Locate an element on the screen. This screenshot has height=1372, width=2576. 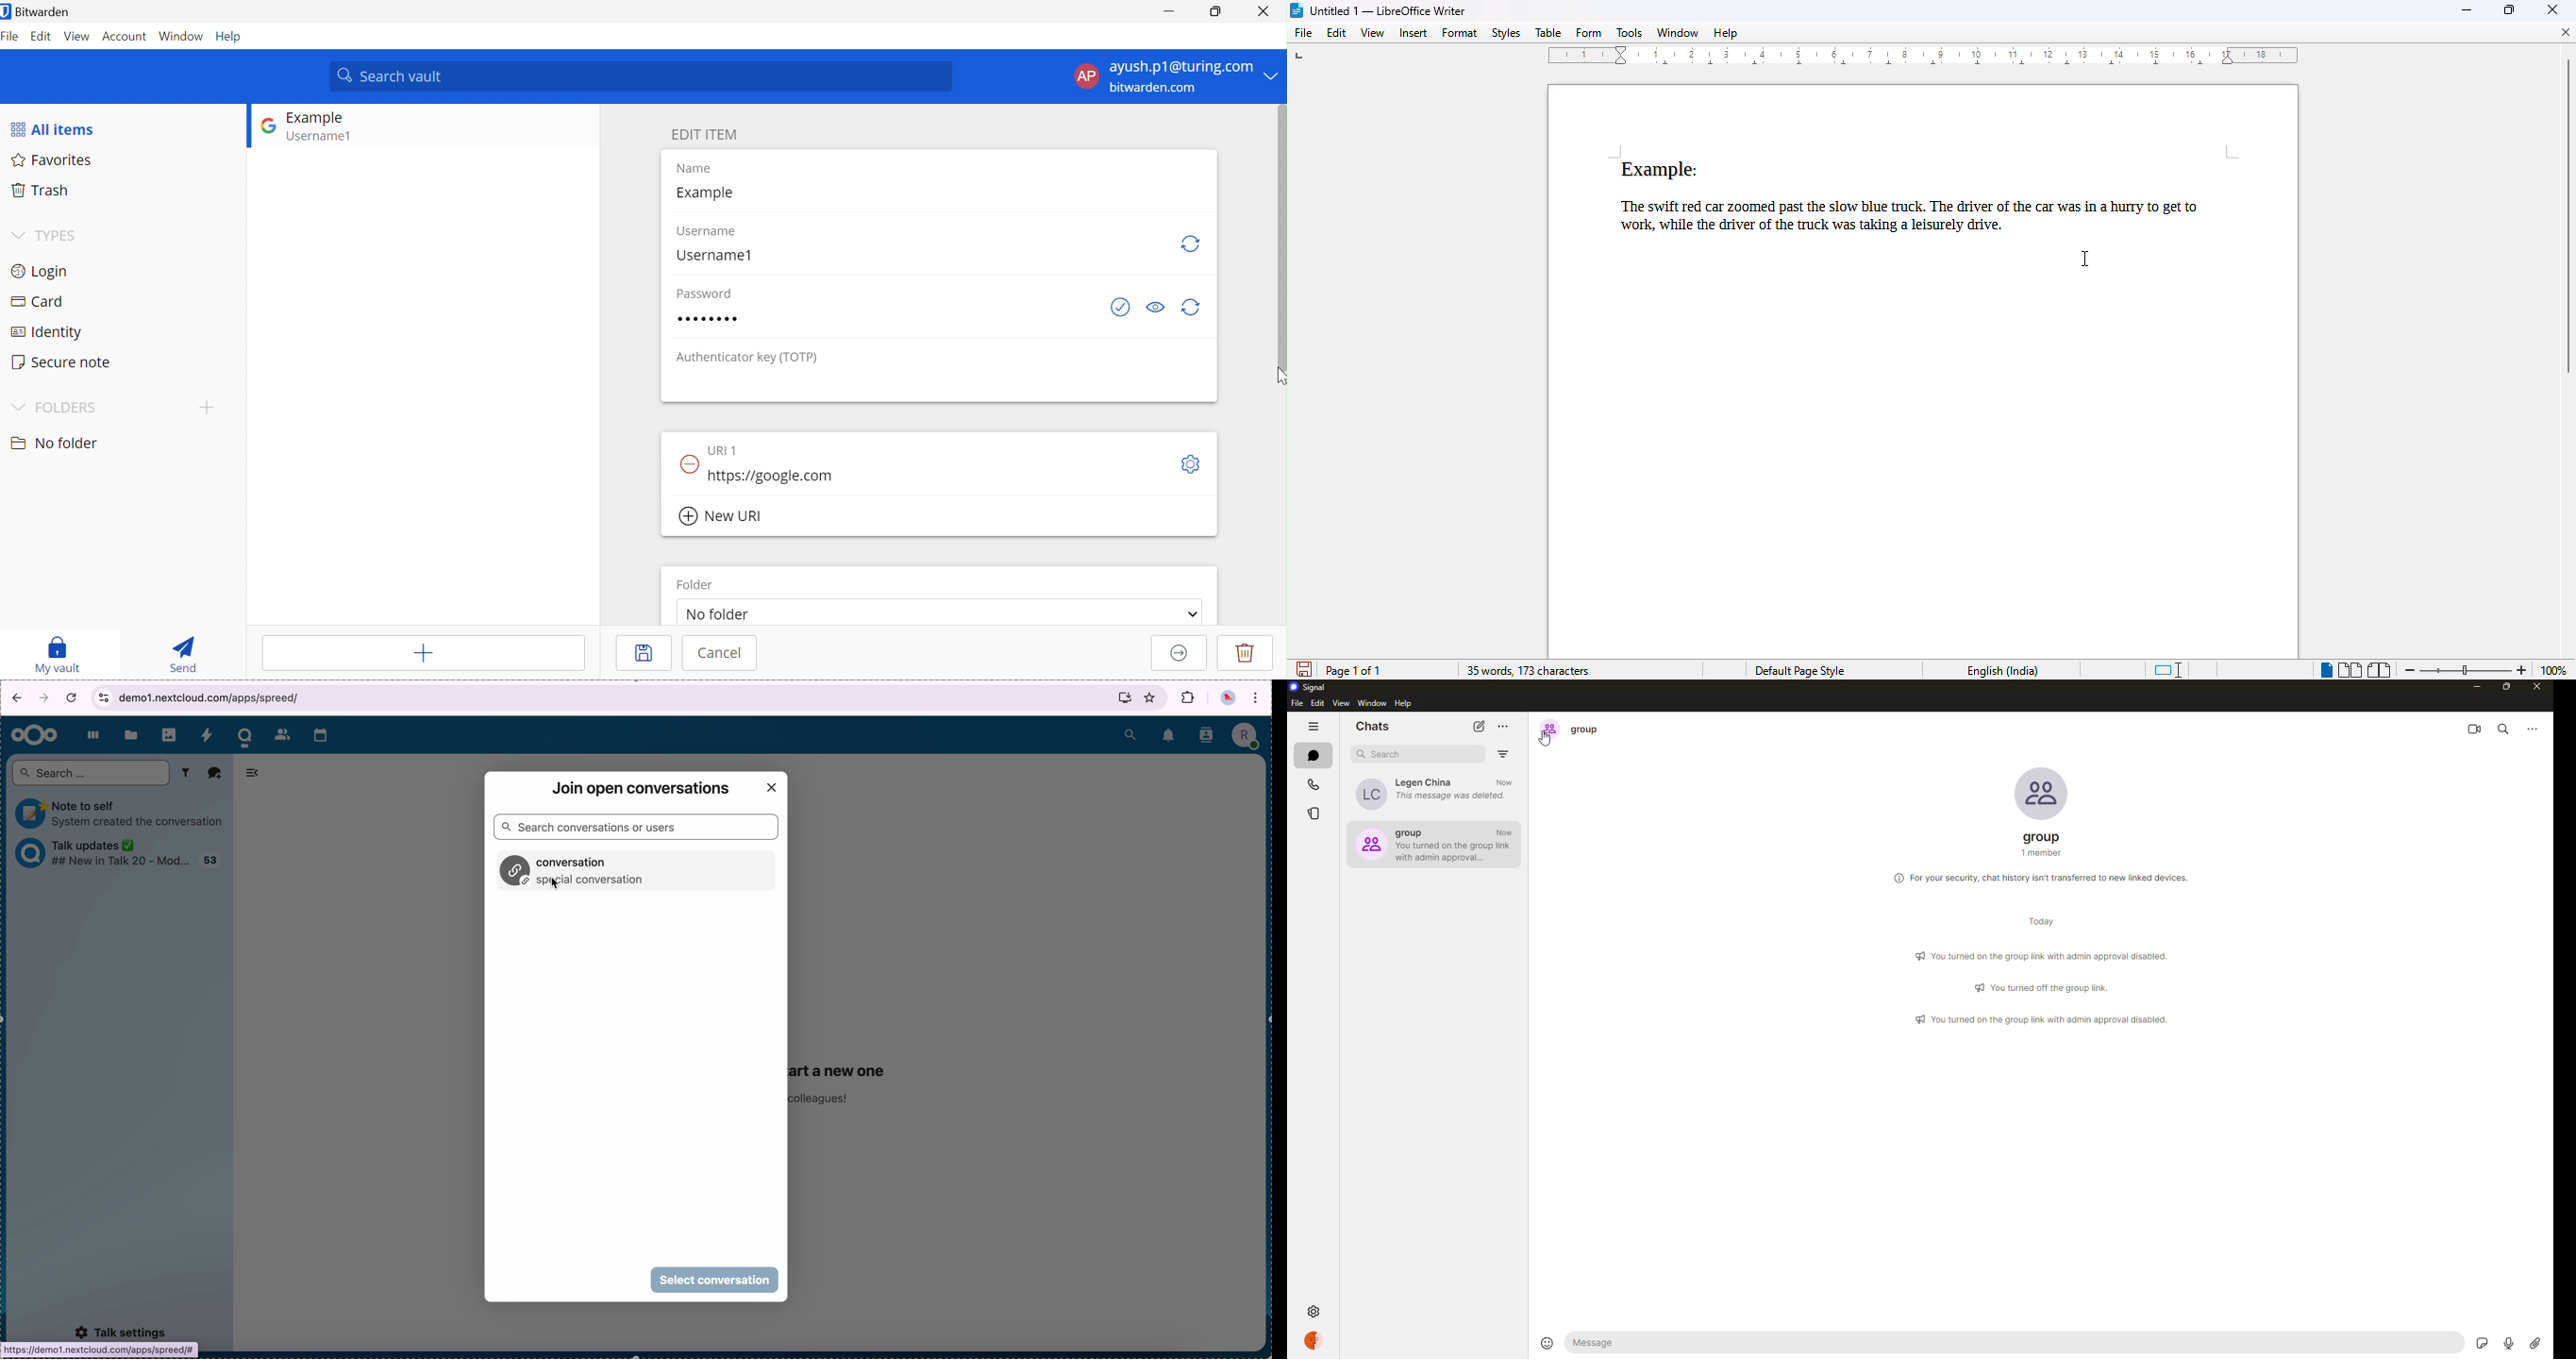
window is located at coordinates (1372, 703).